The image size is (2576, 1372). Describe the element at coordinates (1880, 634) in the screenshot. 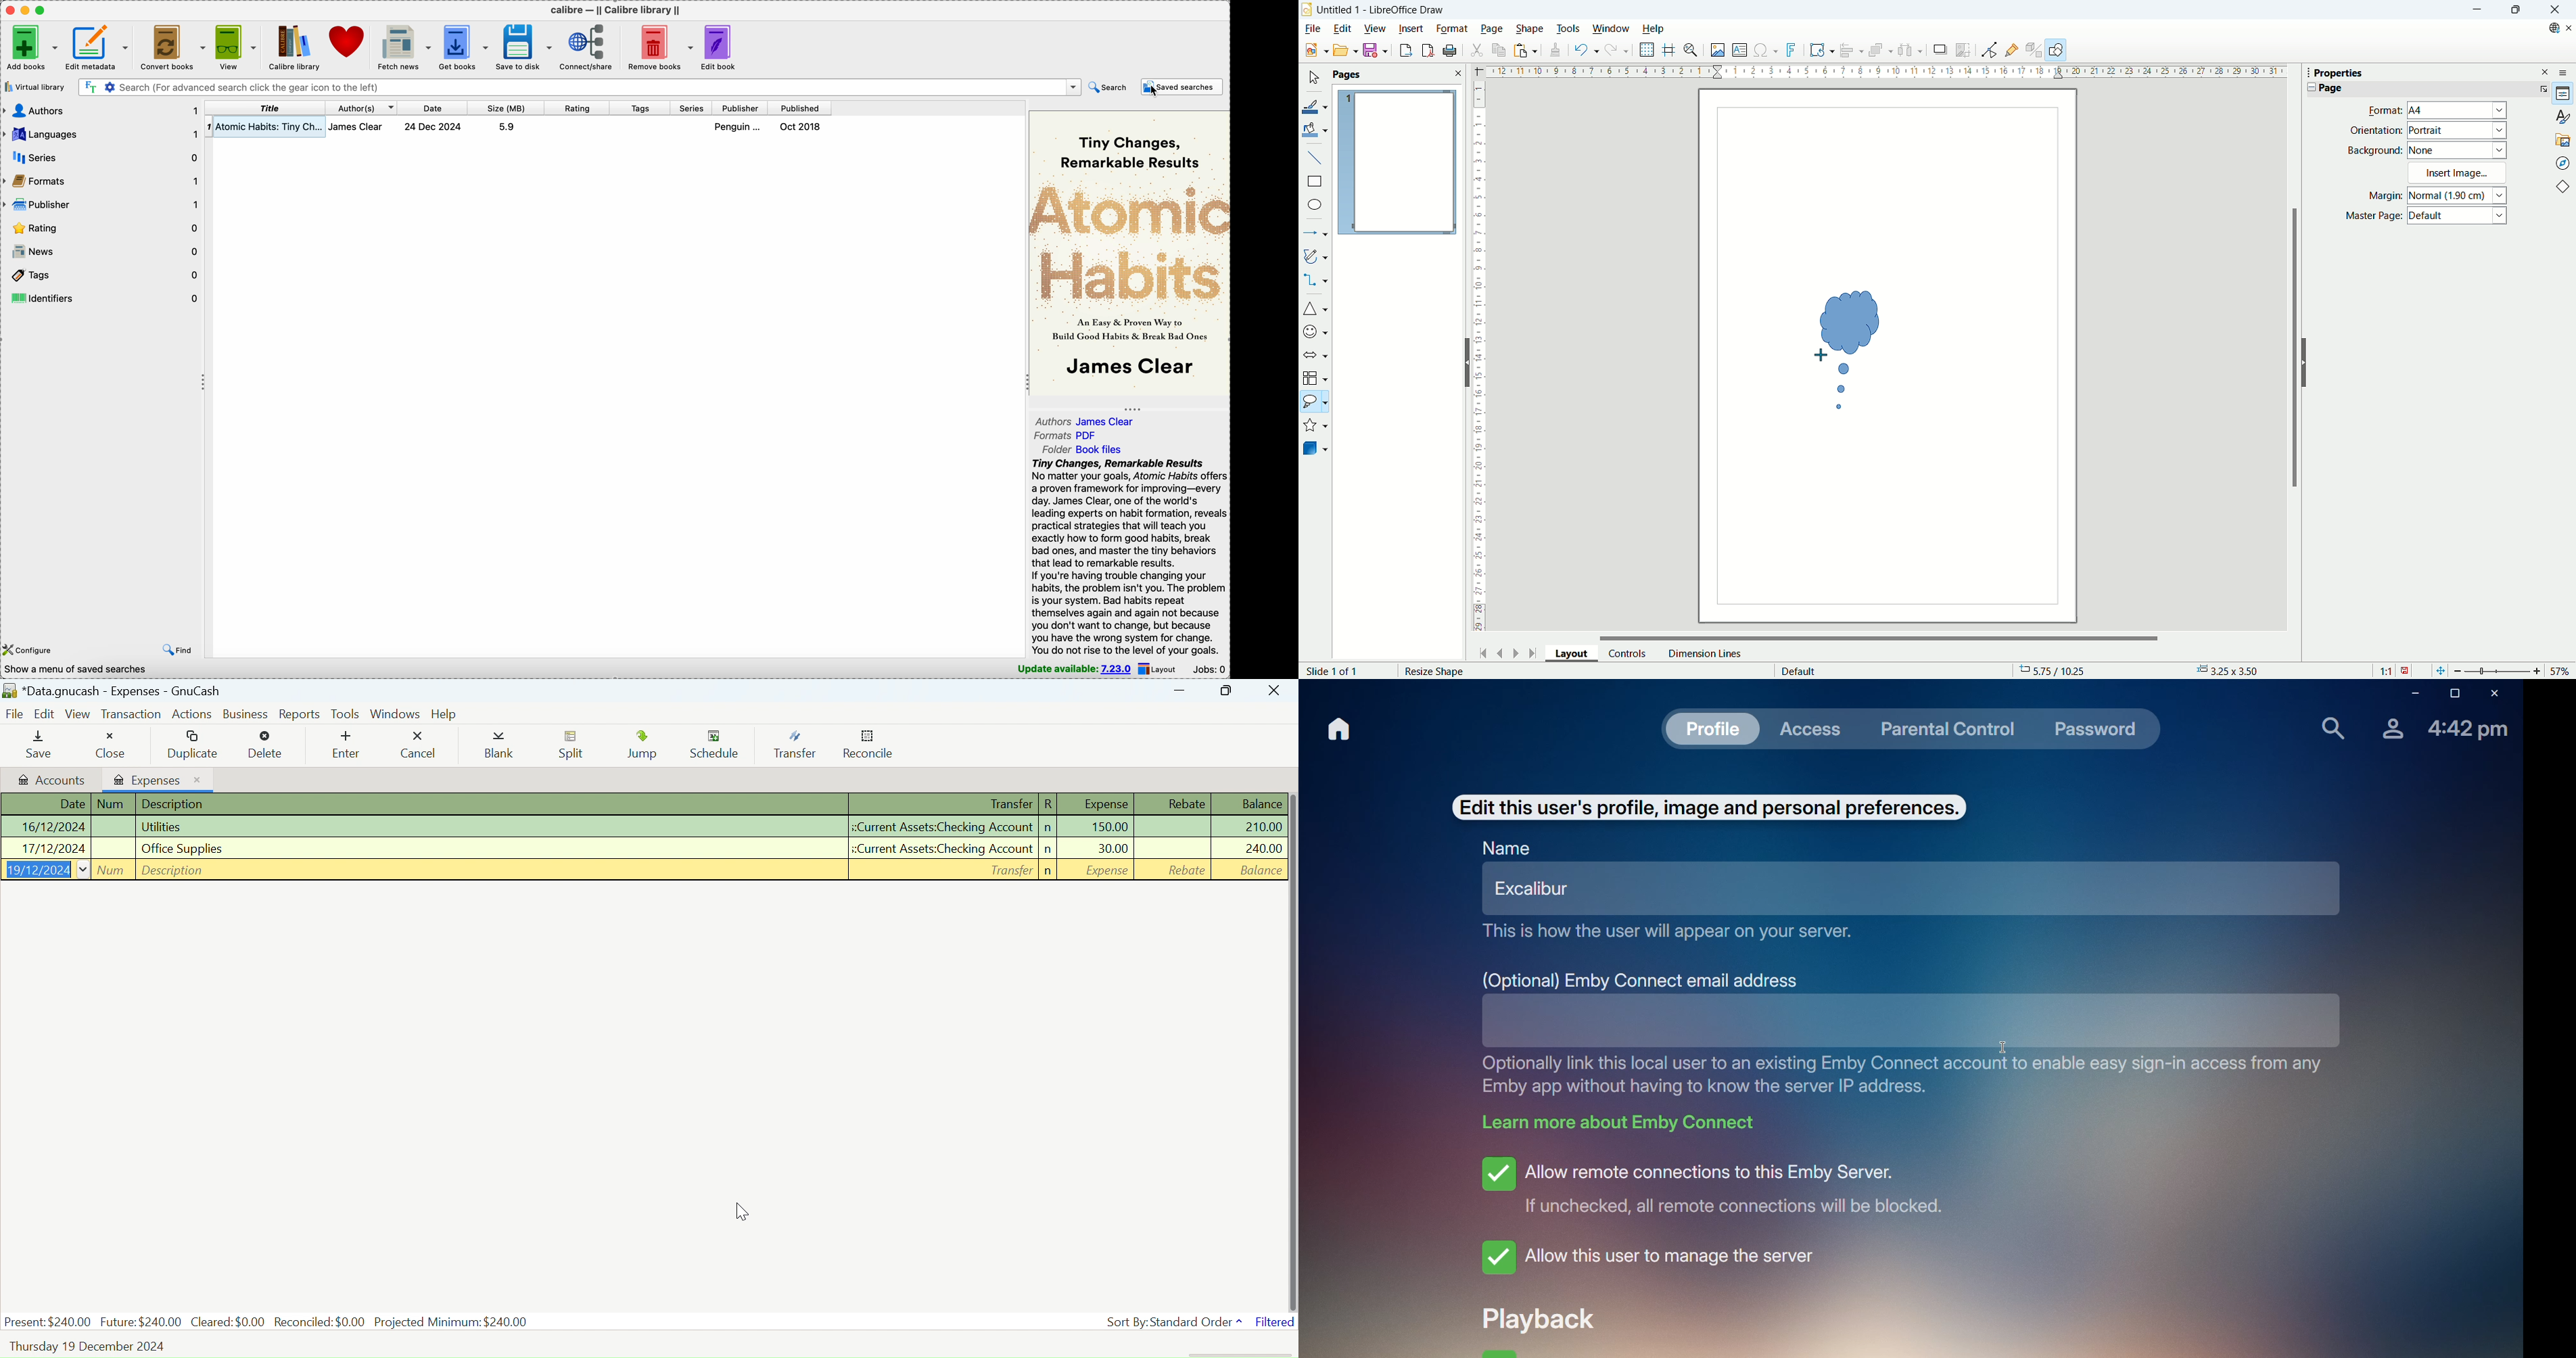

I see `Horizontal scroll bar` at that location.